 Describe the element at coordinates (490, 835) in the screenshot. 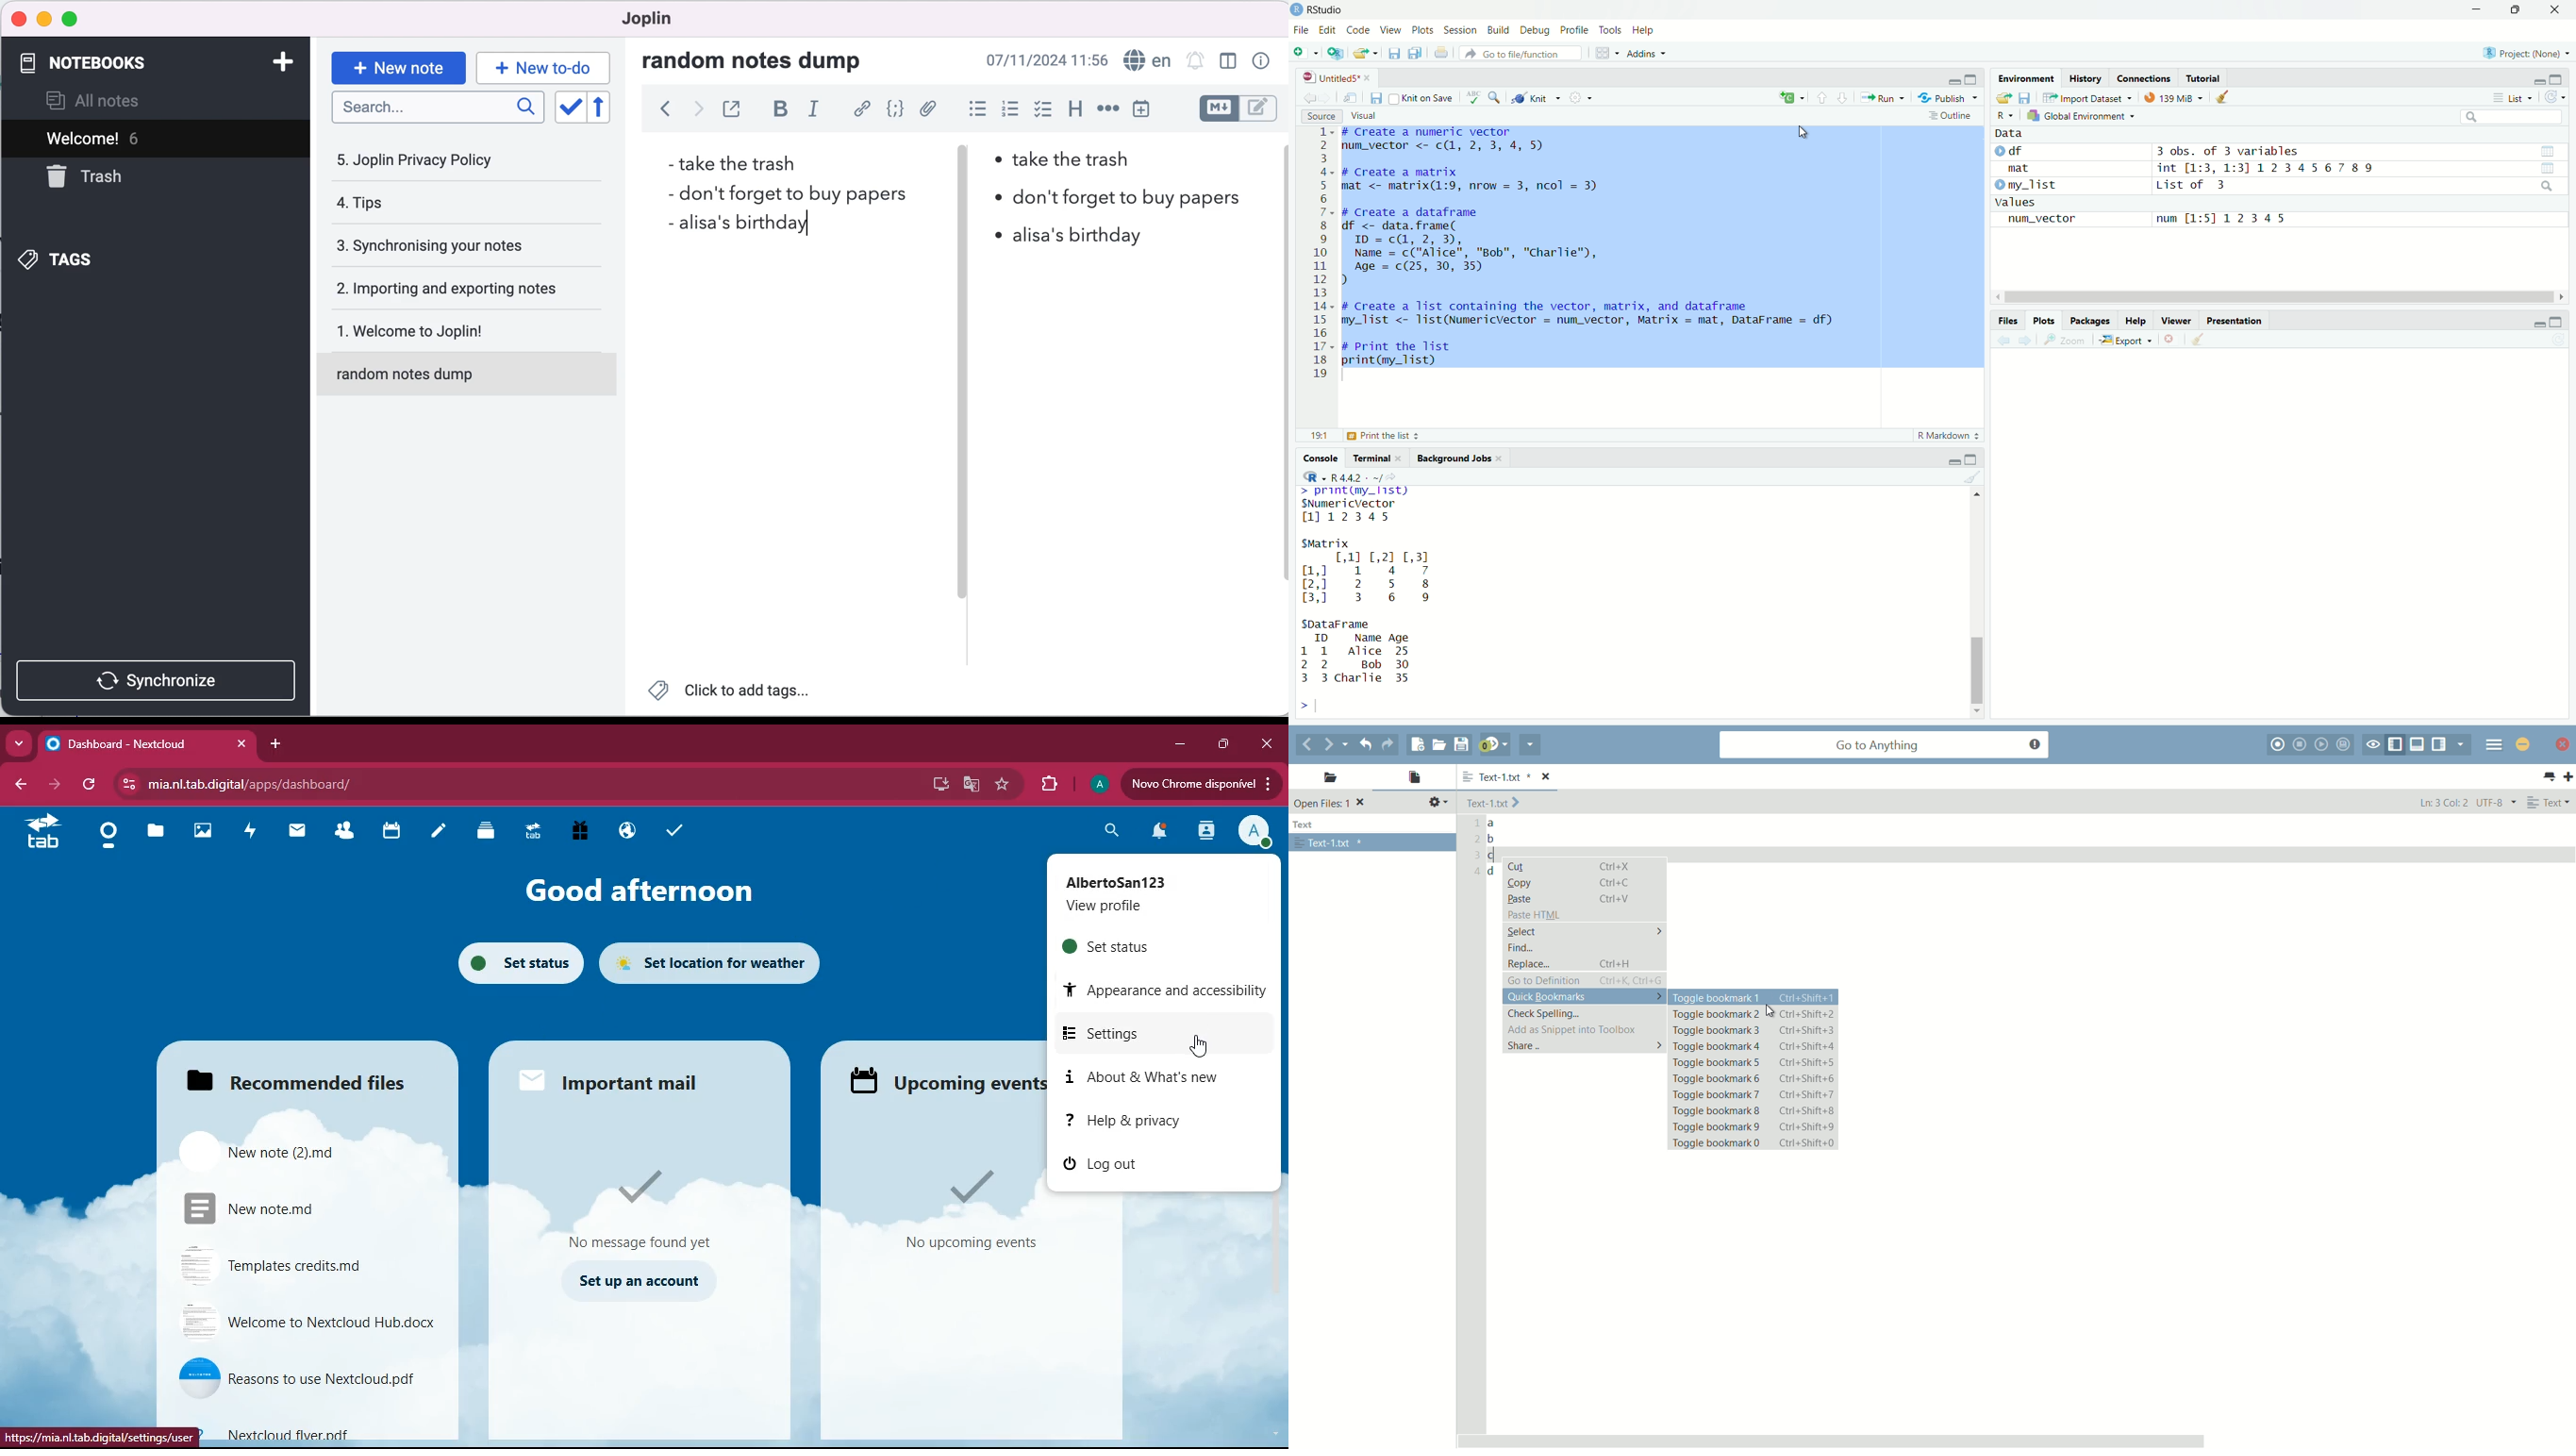

I see `files` at that location.